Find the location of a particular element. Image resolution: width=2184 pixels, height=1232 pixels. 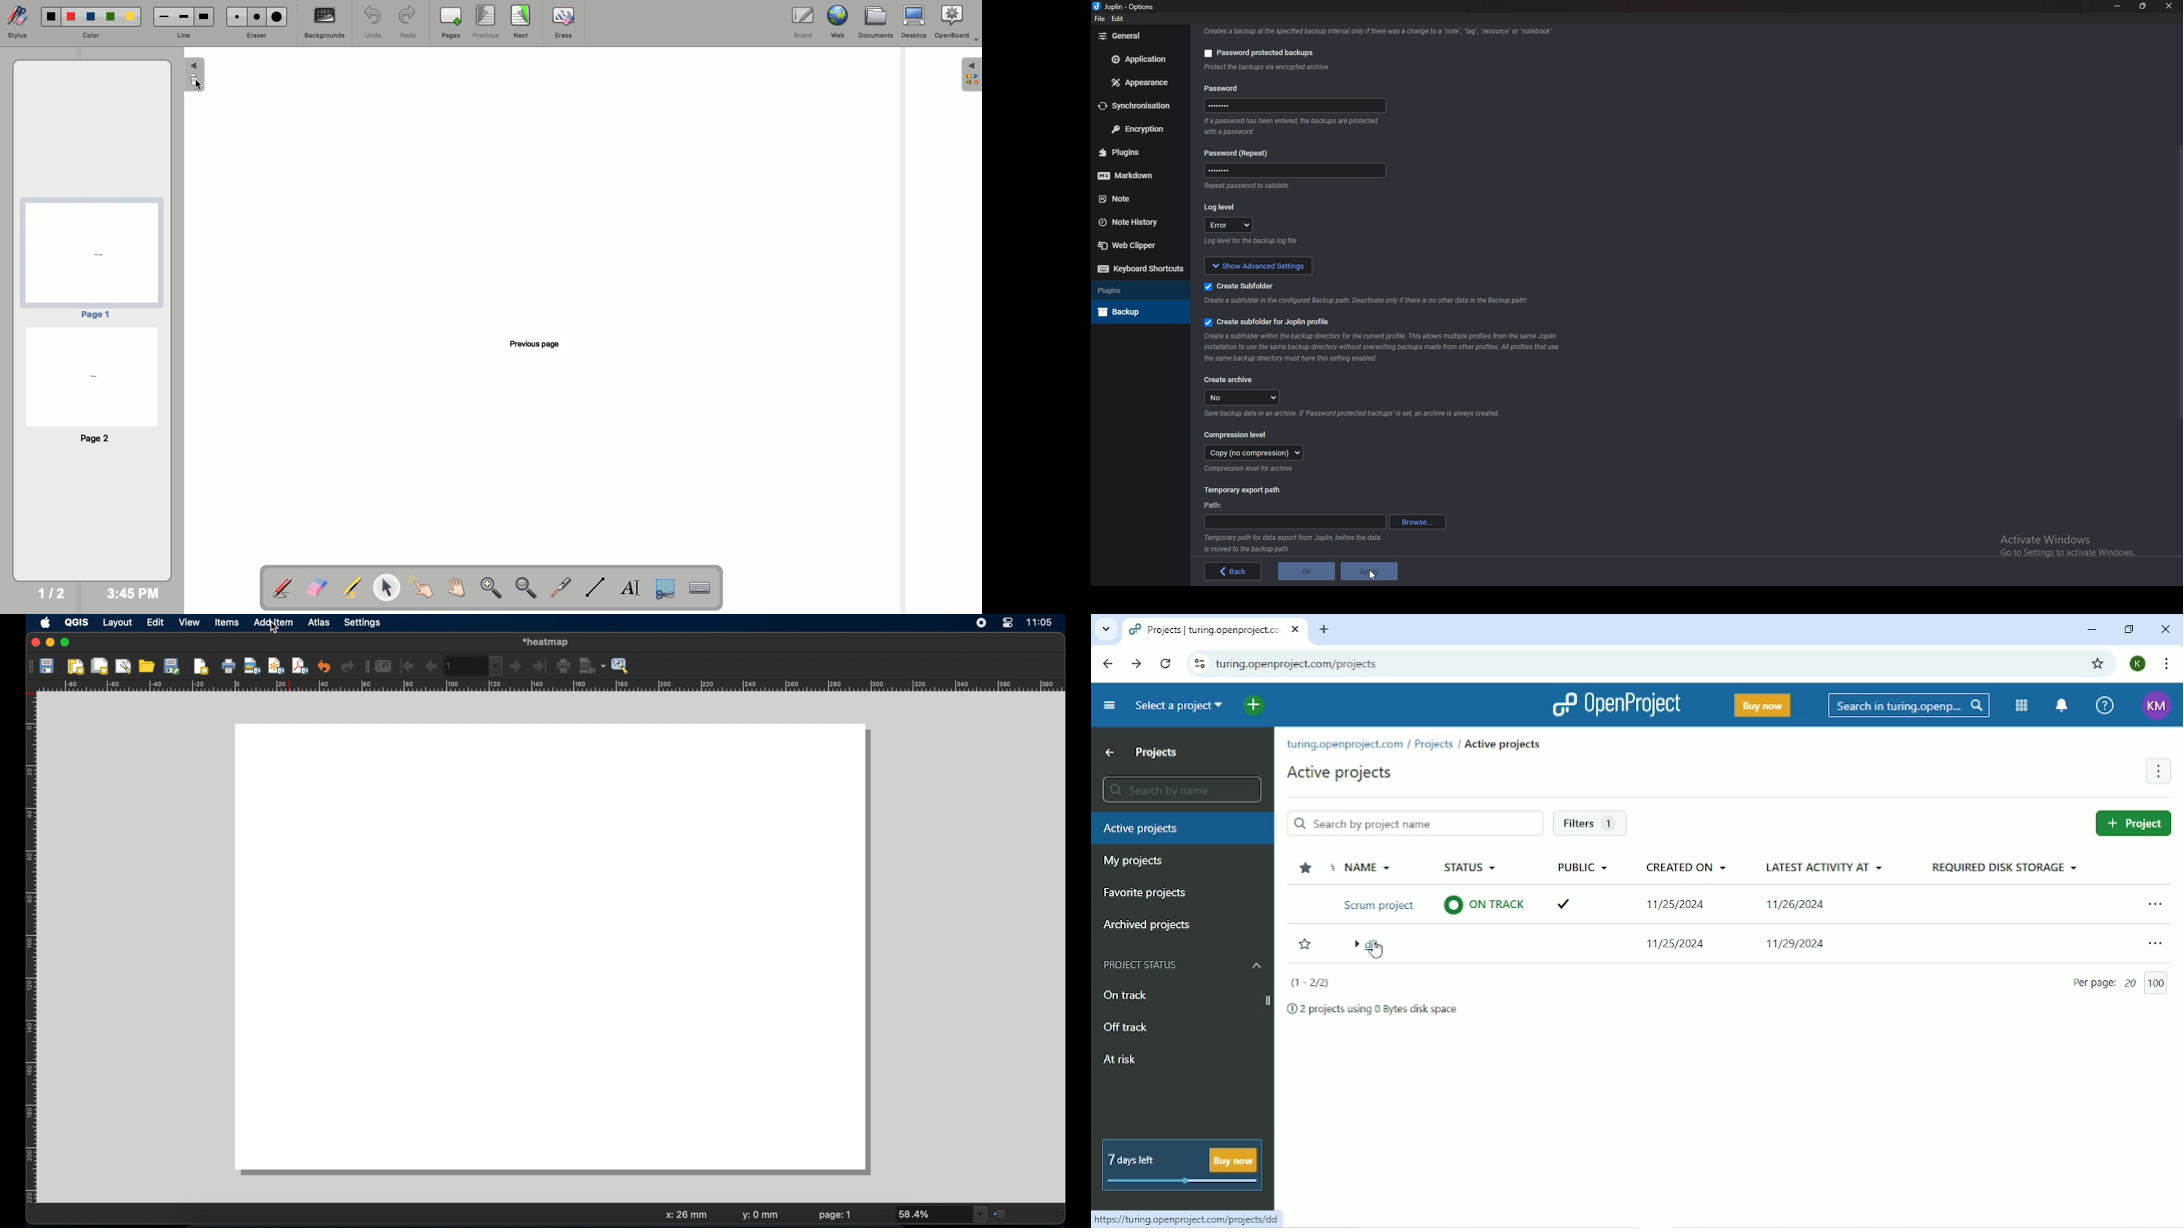

Compression level is located at coordinates (1237, 435).